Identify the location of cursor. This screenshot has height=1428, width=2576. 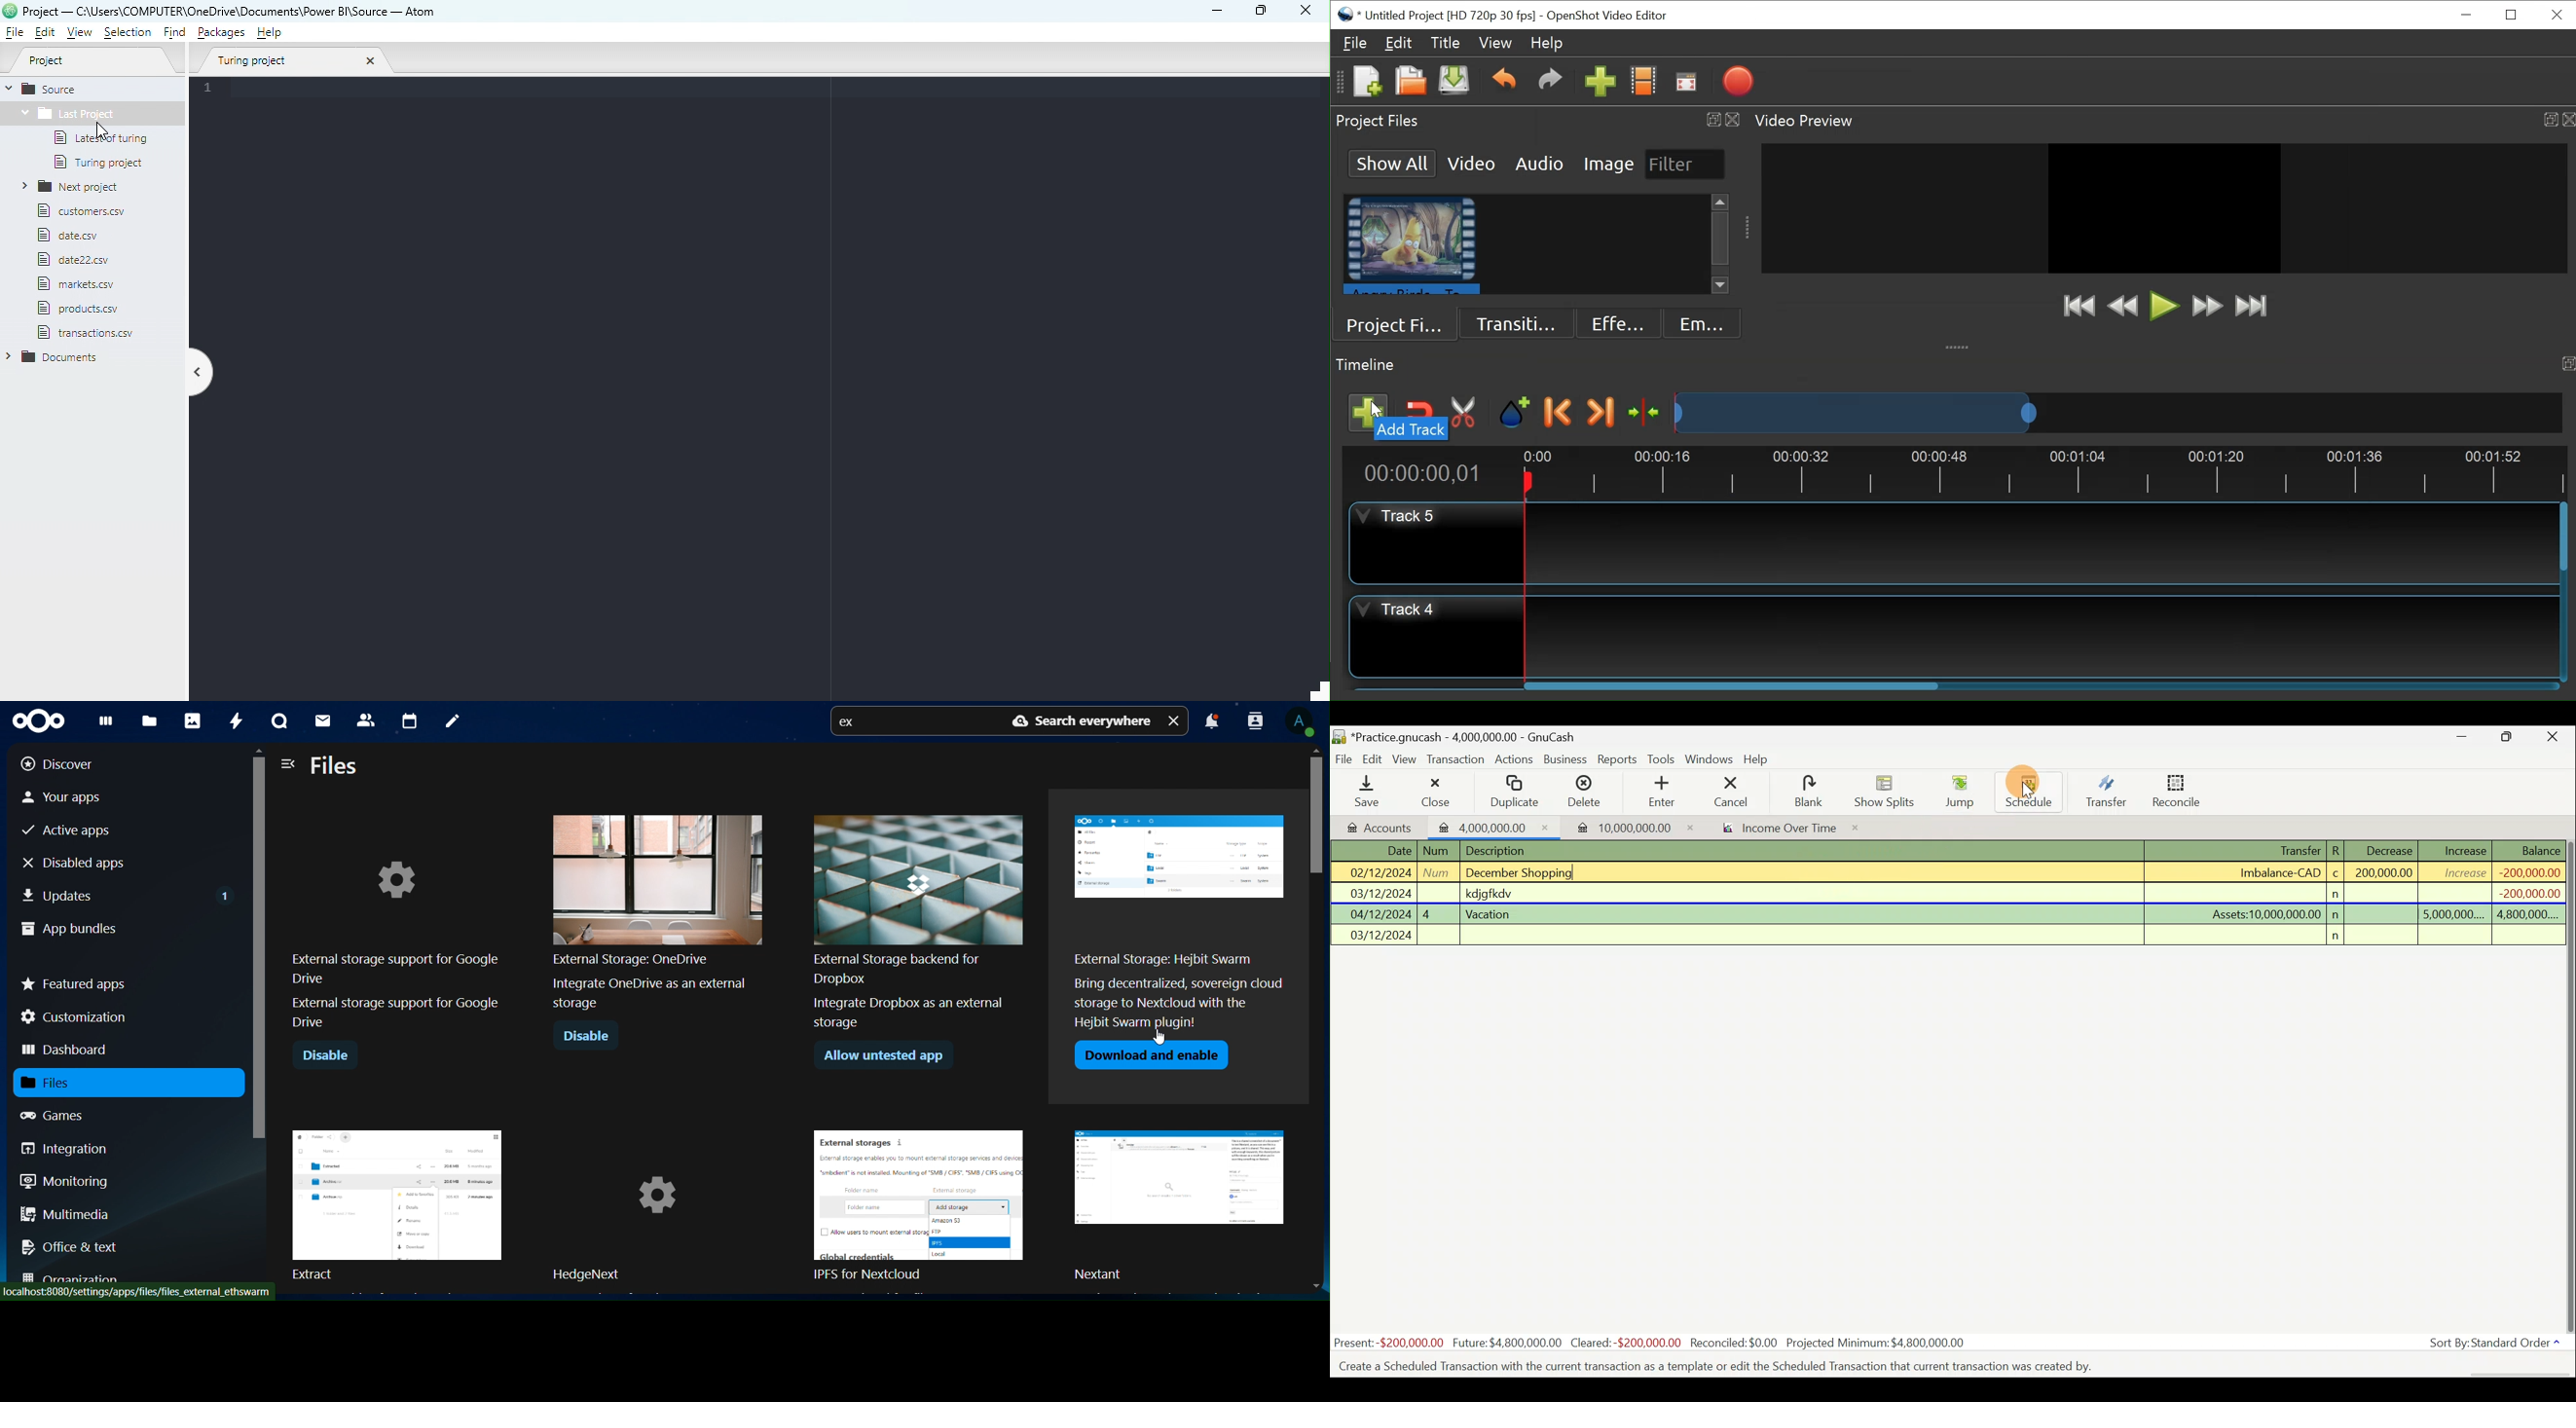
(1166, 1041).